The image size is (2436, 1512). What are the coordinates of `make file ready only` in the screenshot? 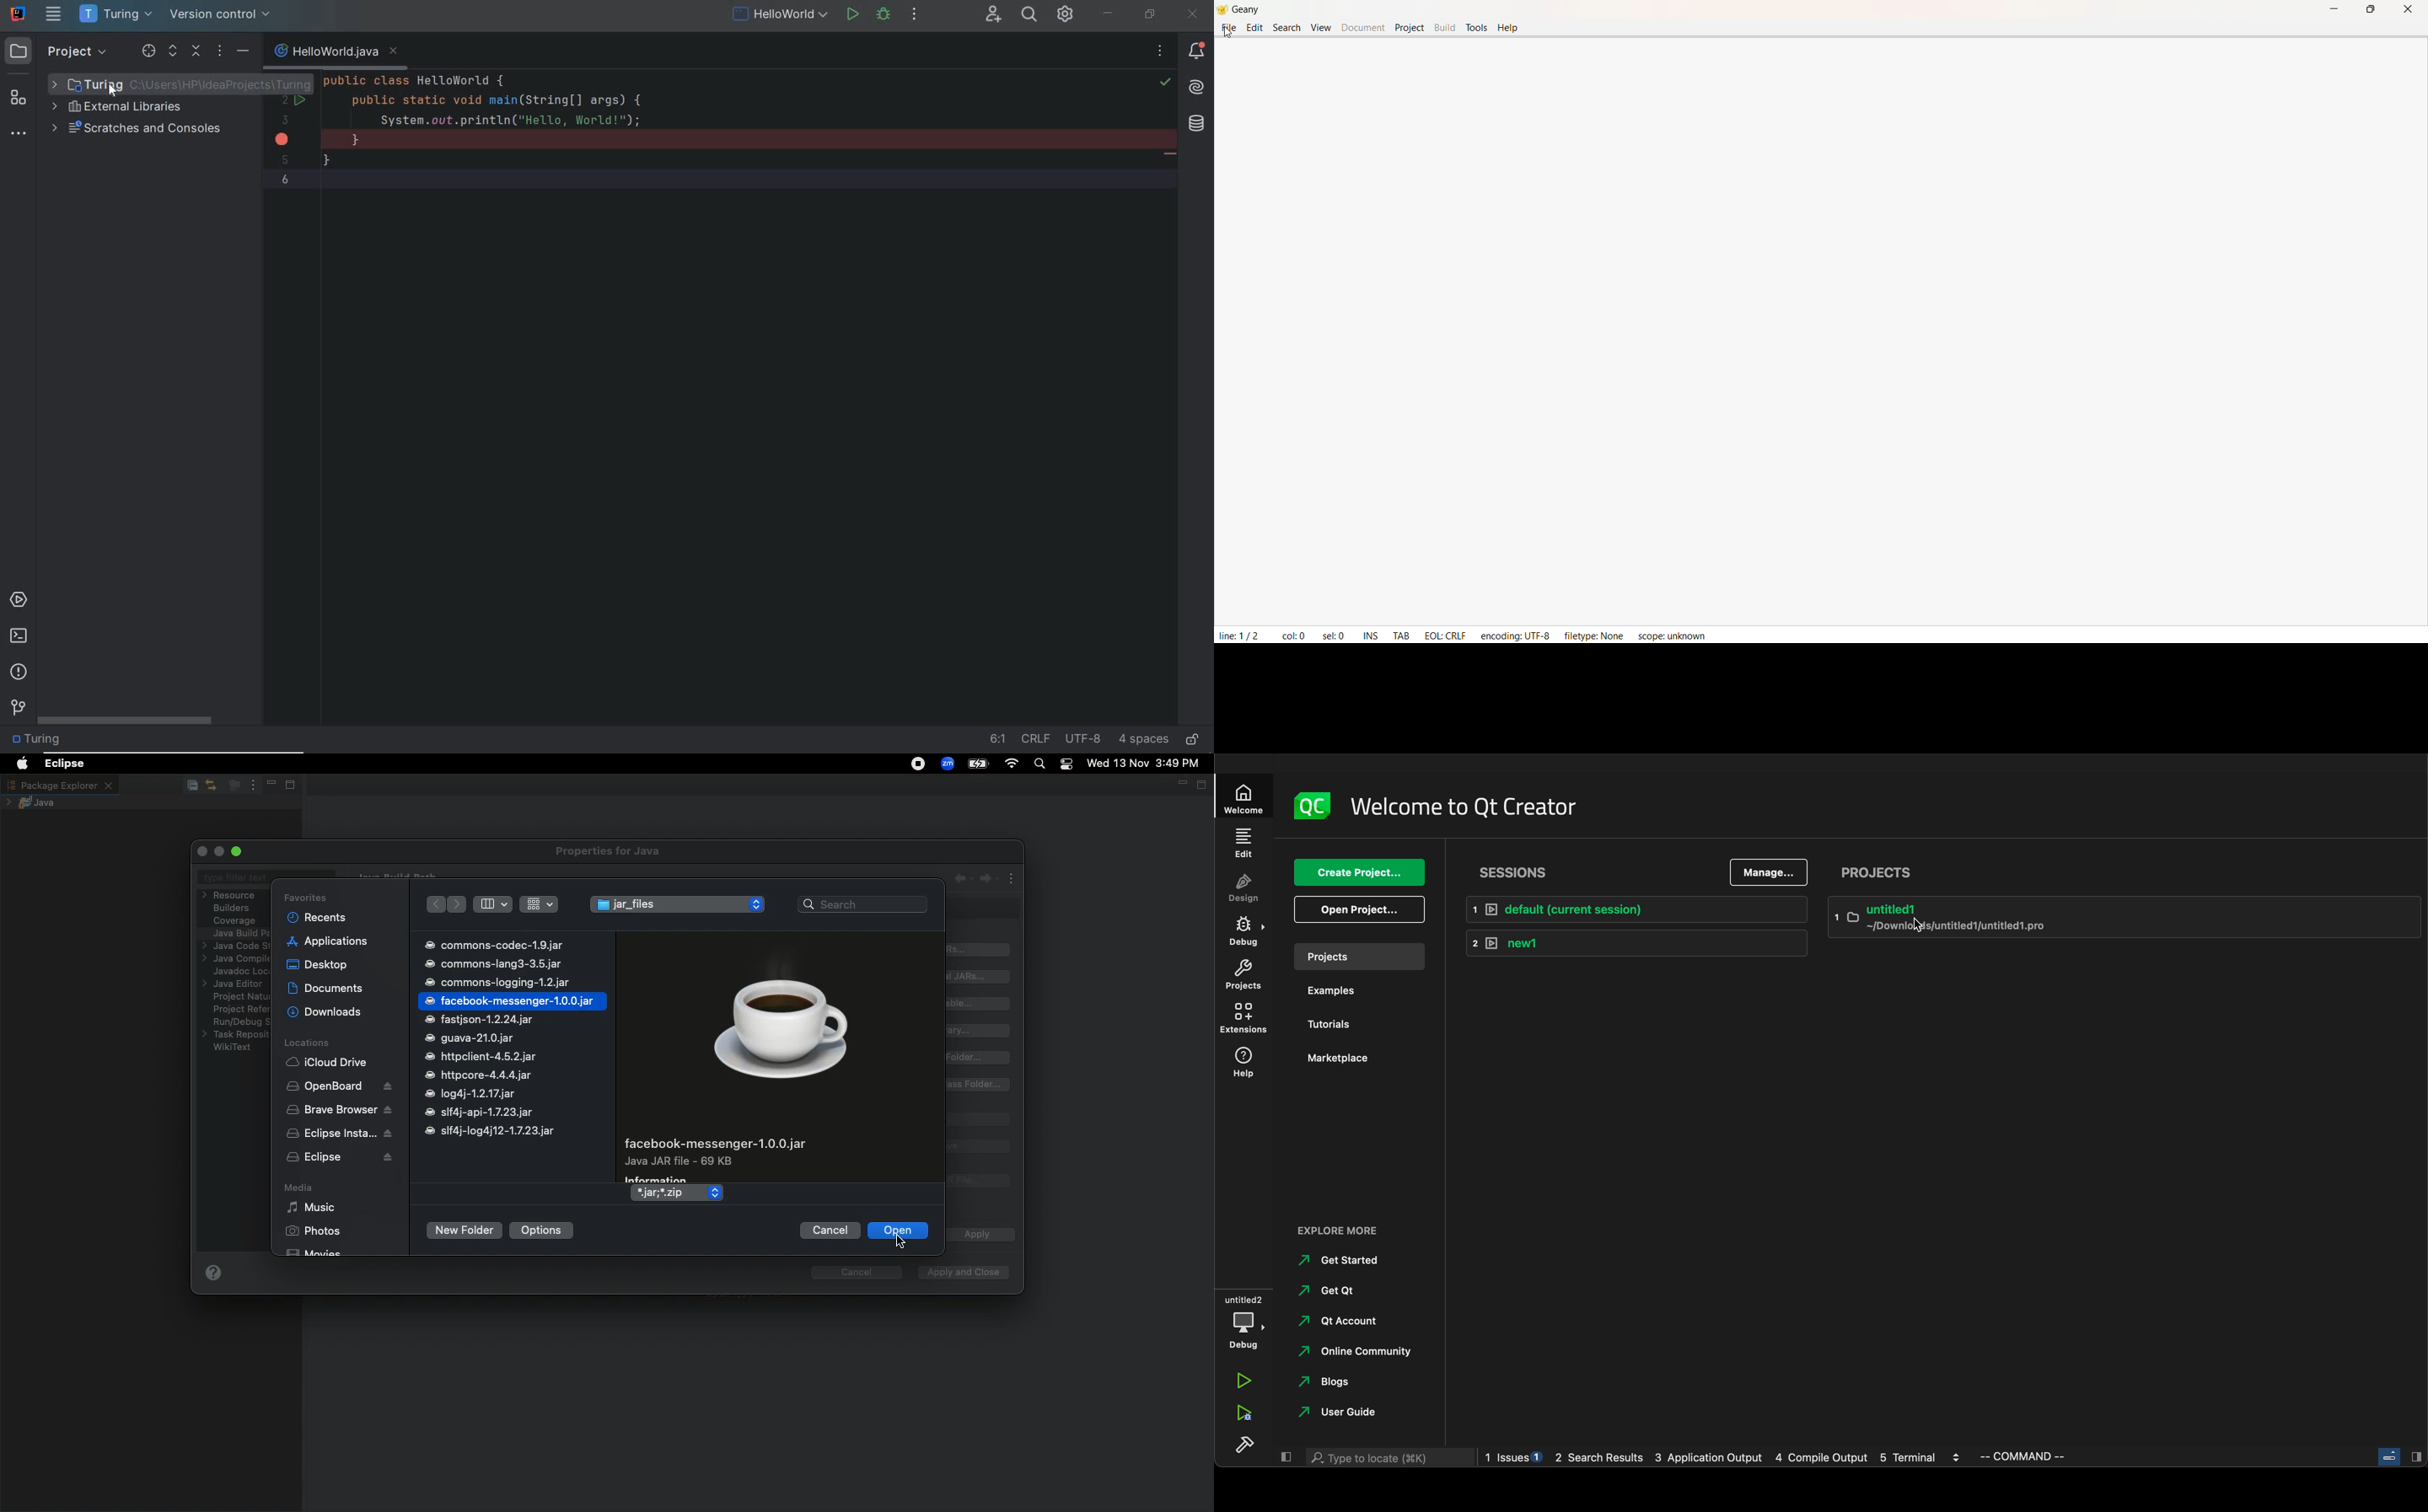 It's located at (1192, 740).